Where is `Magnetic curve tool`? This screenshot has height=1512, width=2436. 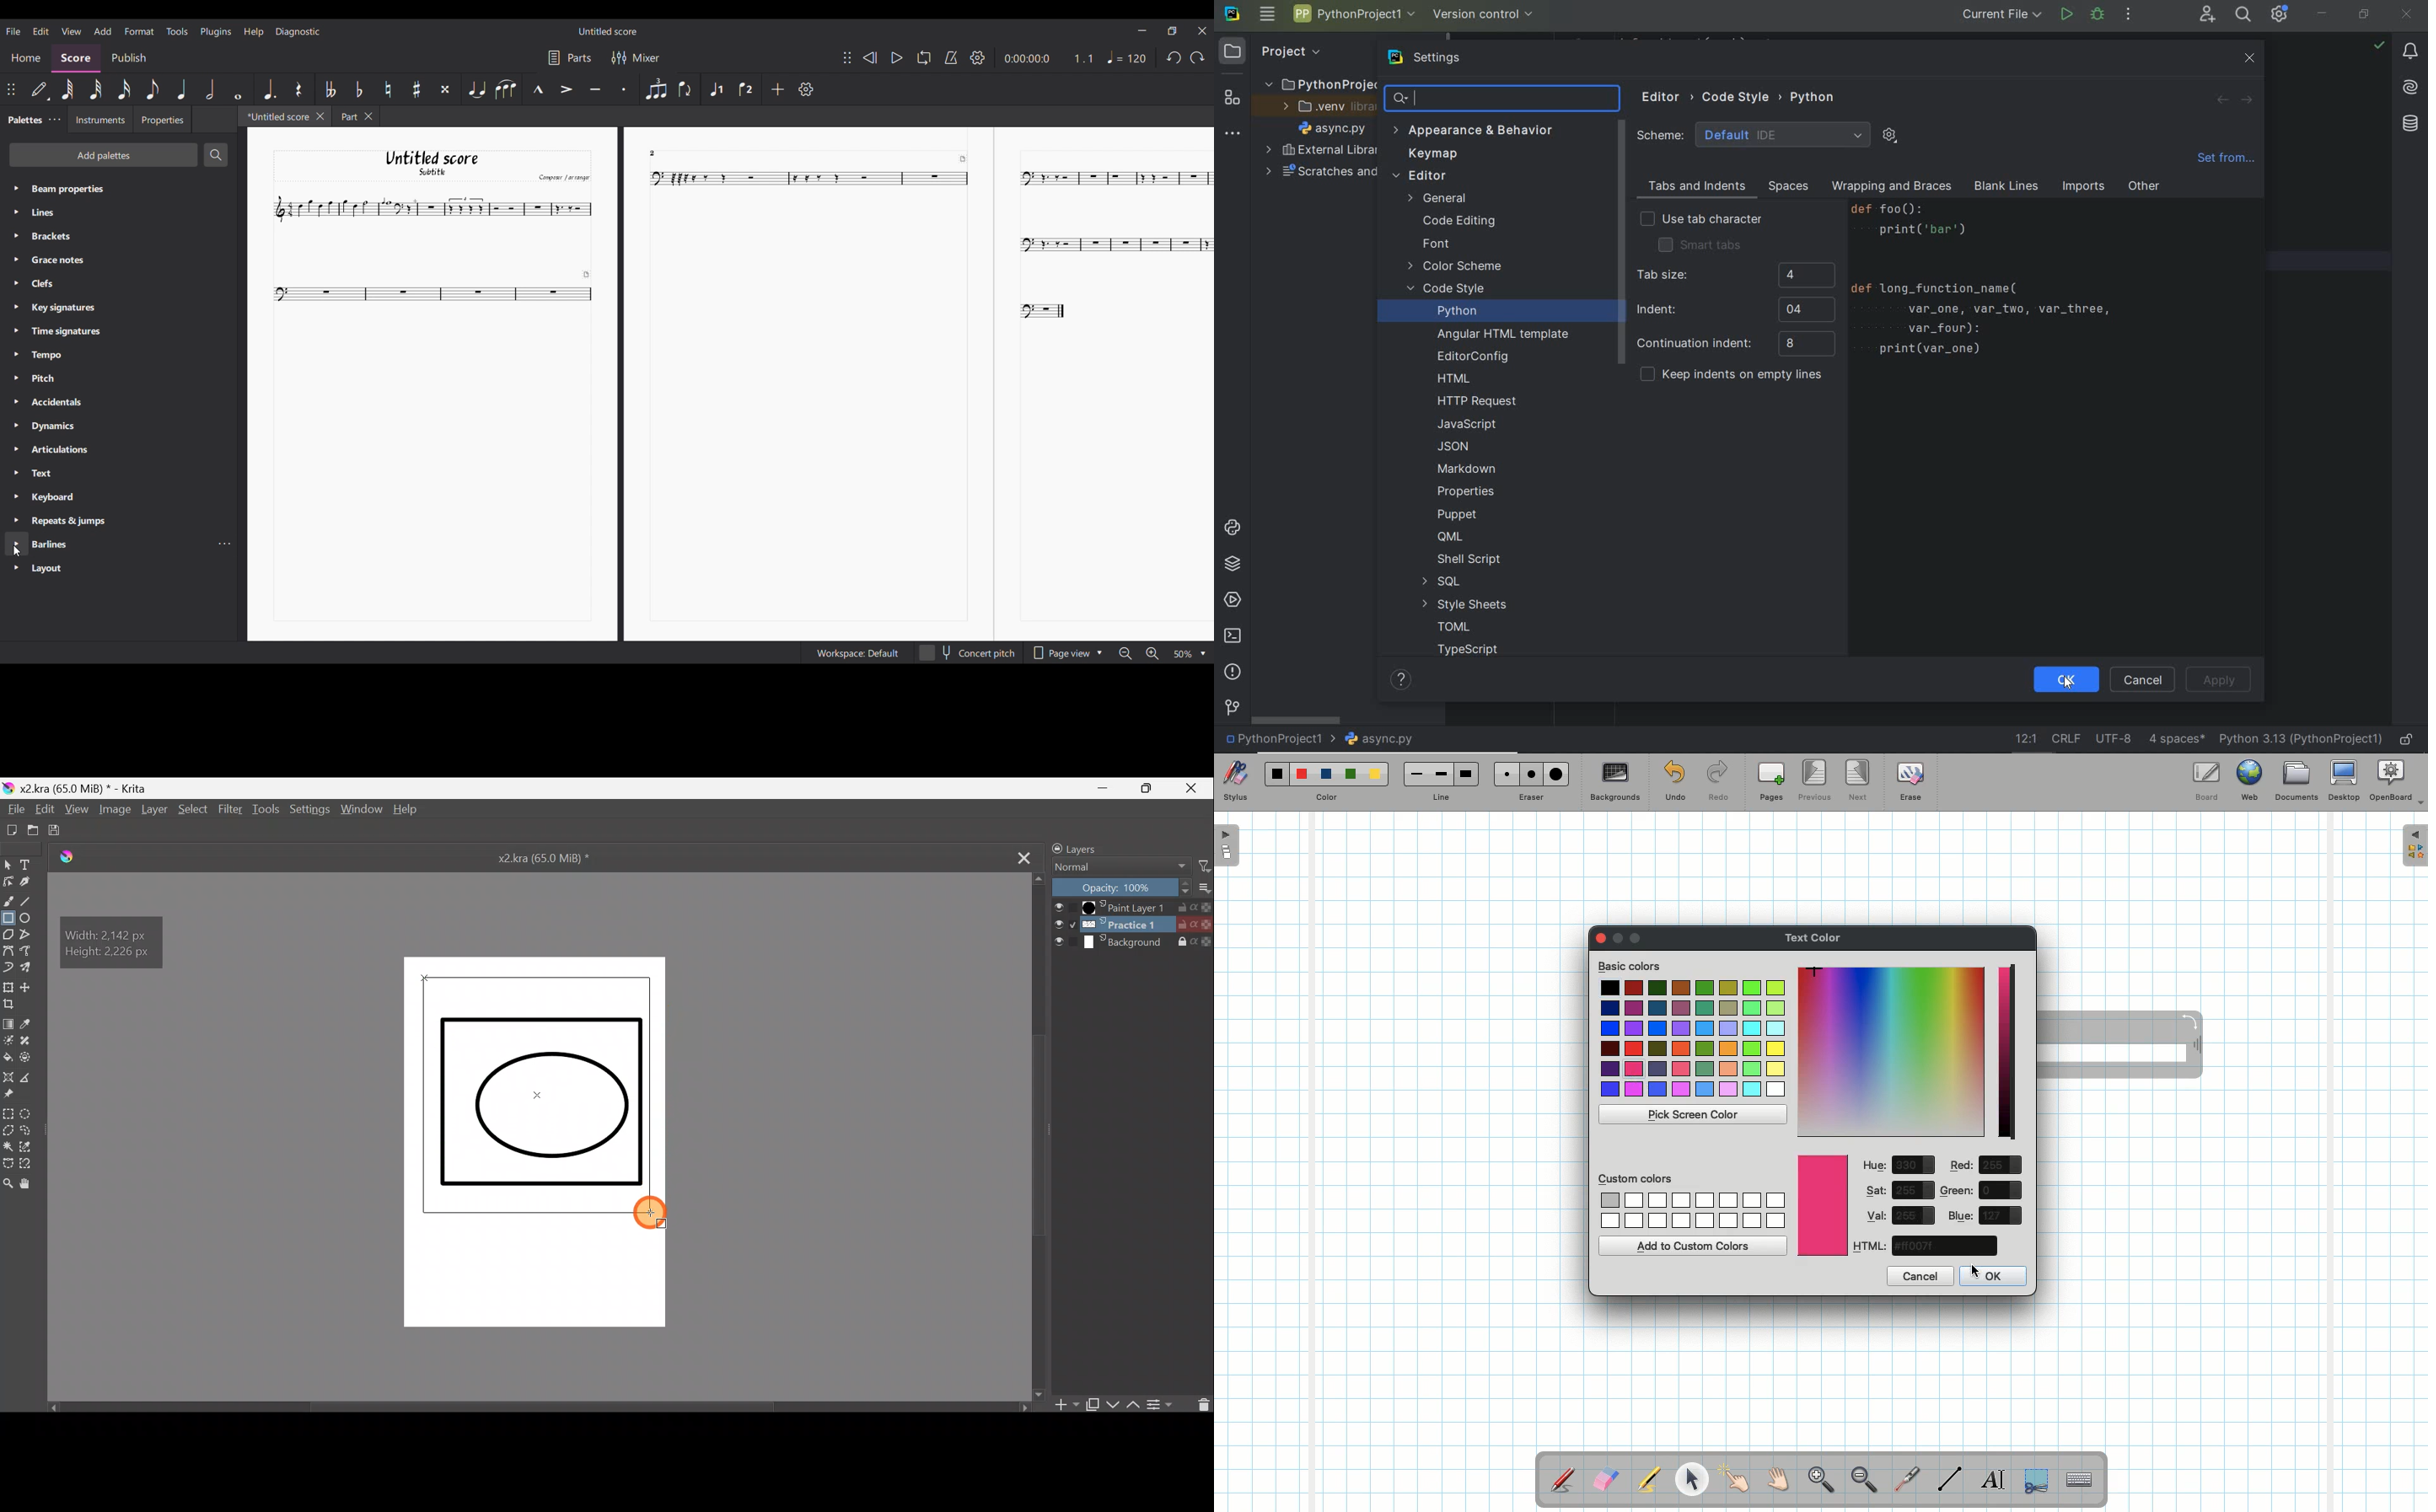 Magnetic curve tool is located at coordinates (33, 952).